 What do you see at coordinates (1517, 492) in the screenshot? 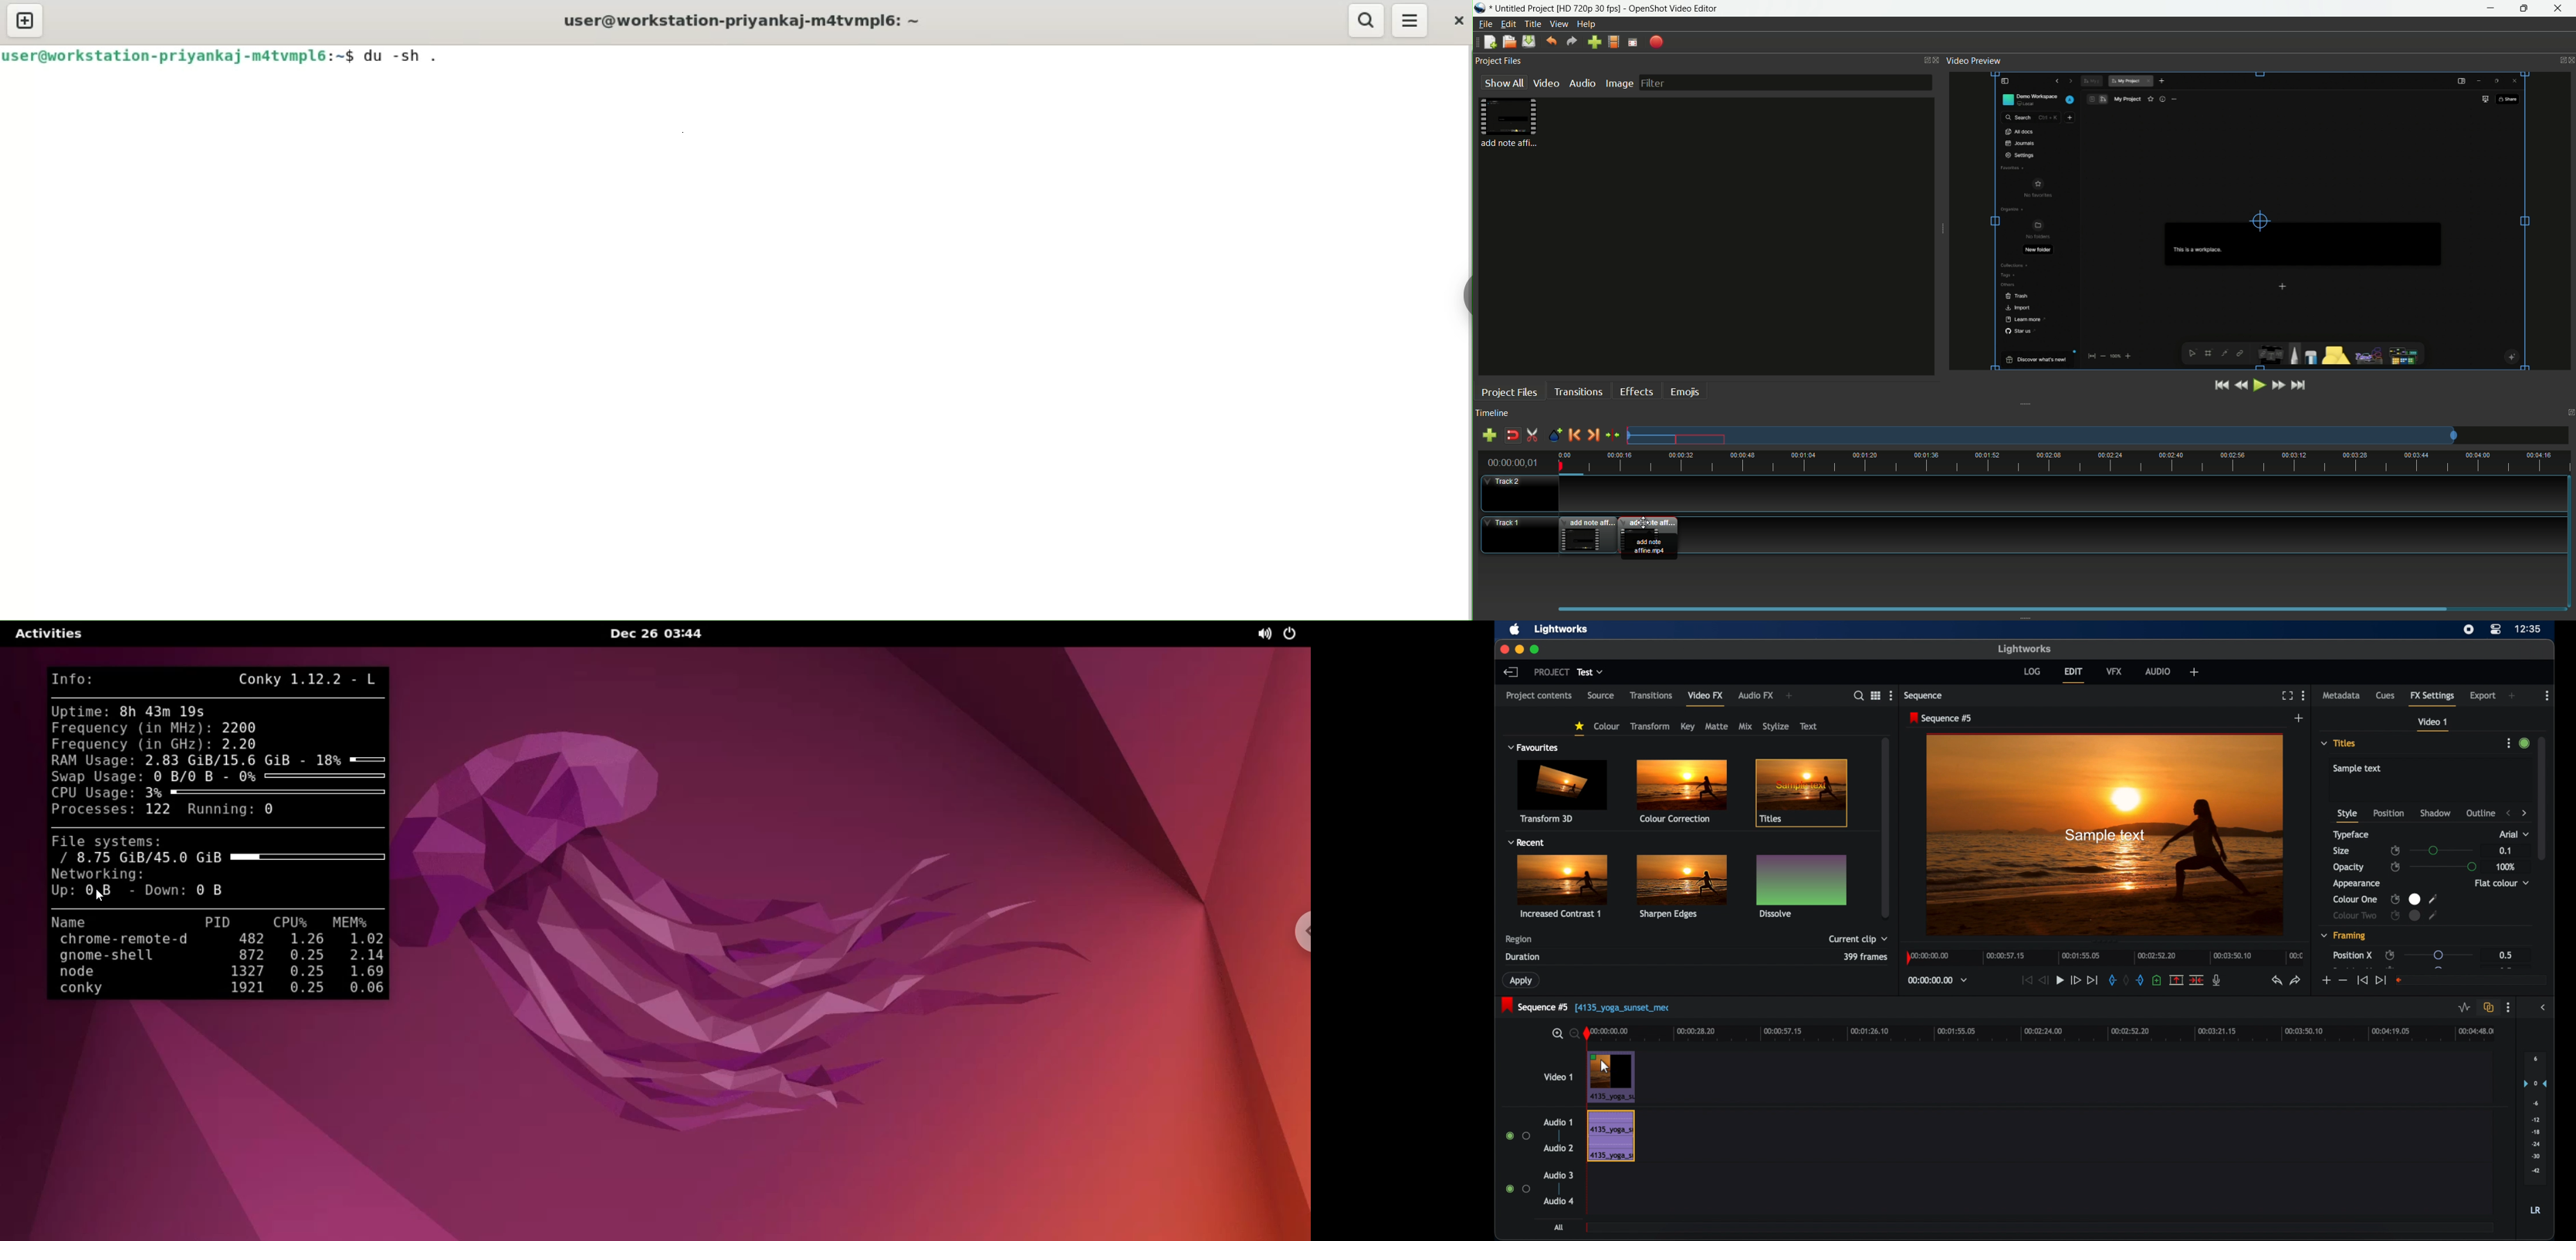
I see `track-2` at bounding box center [1517, 492].